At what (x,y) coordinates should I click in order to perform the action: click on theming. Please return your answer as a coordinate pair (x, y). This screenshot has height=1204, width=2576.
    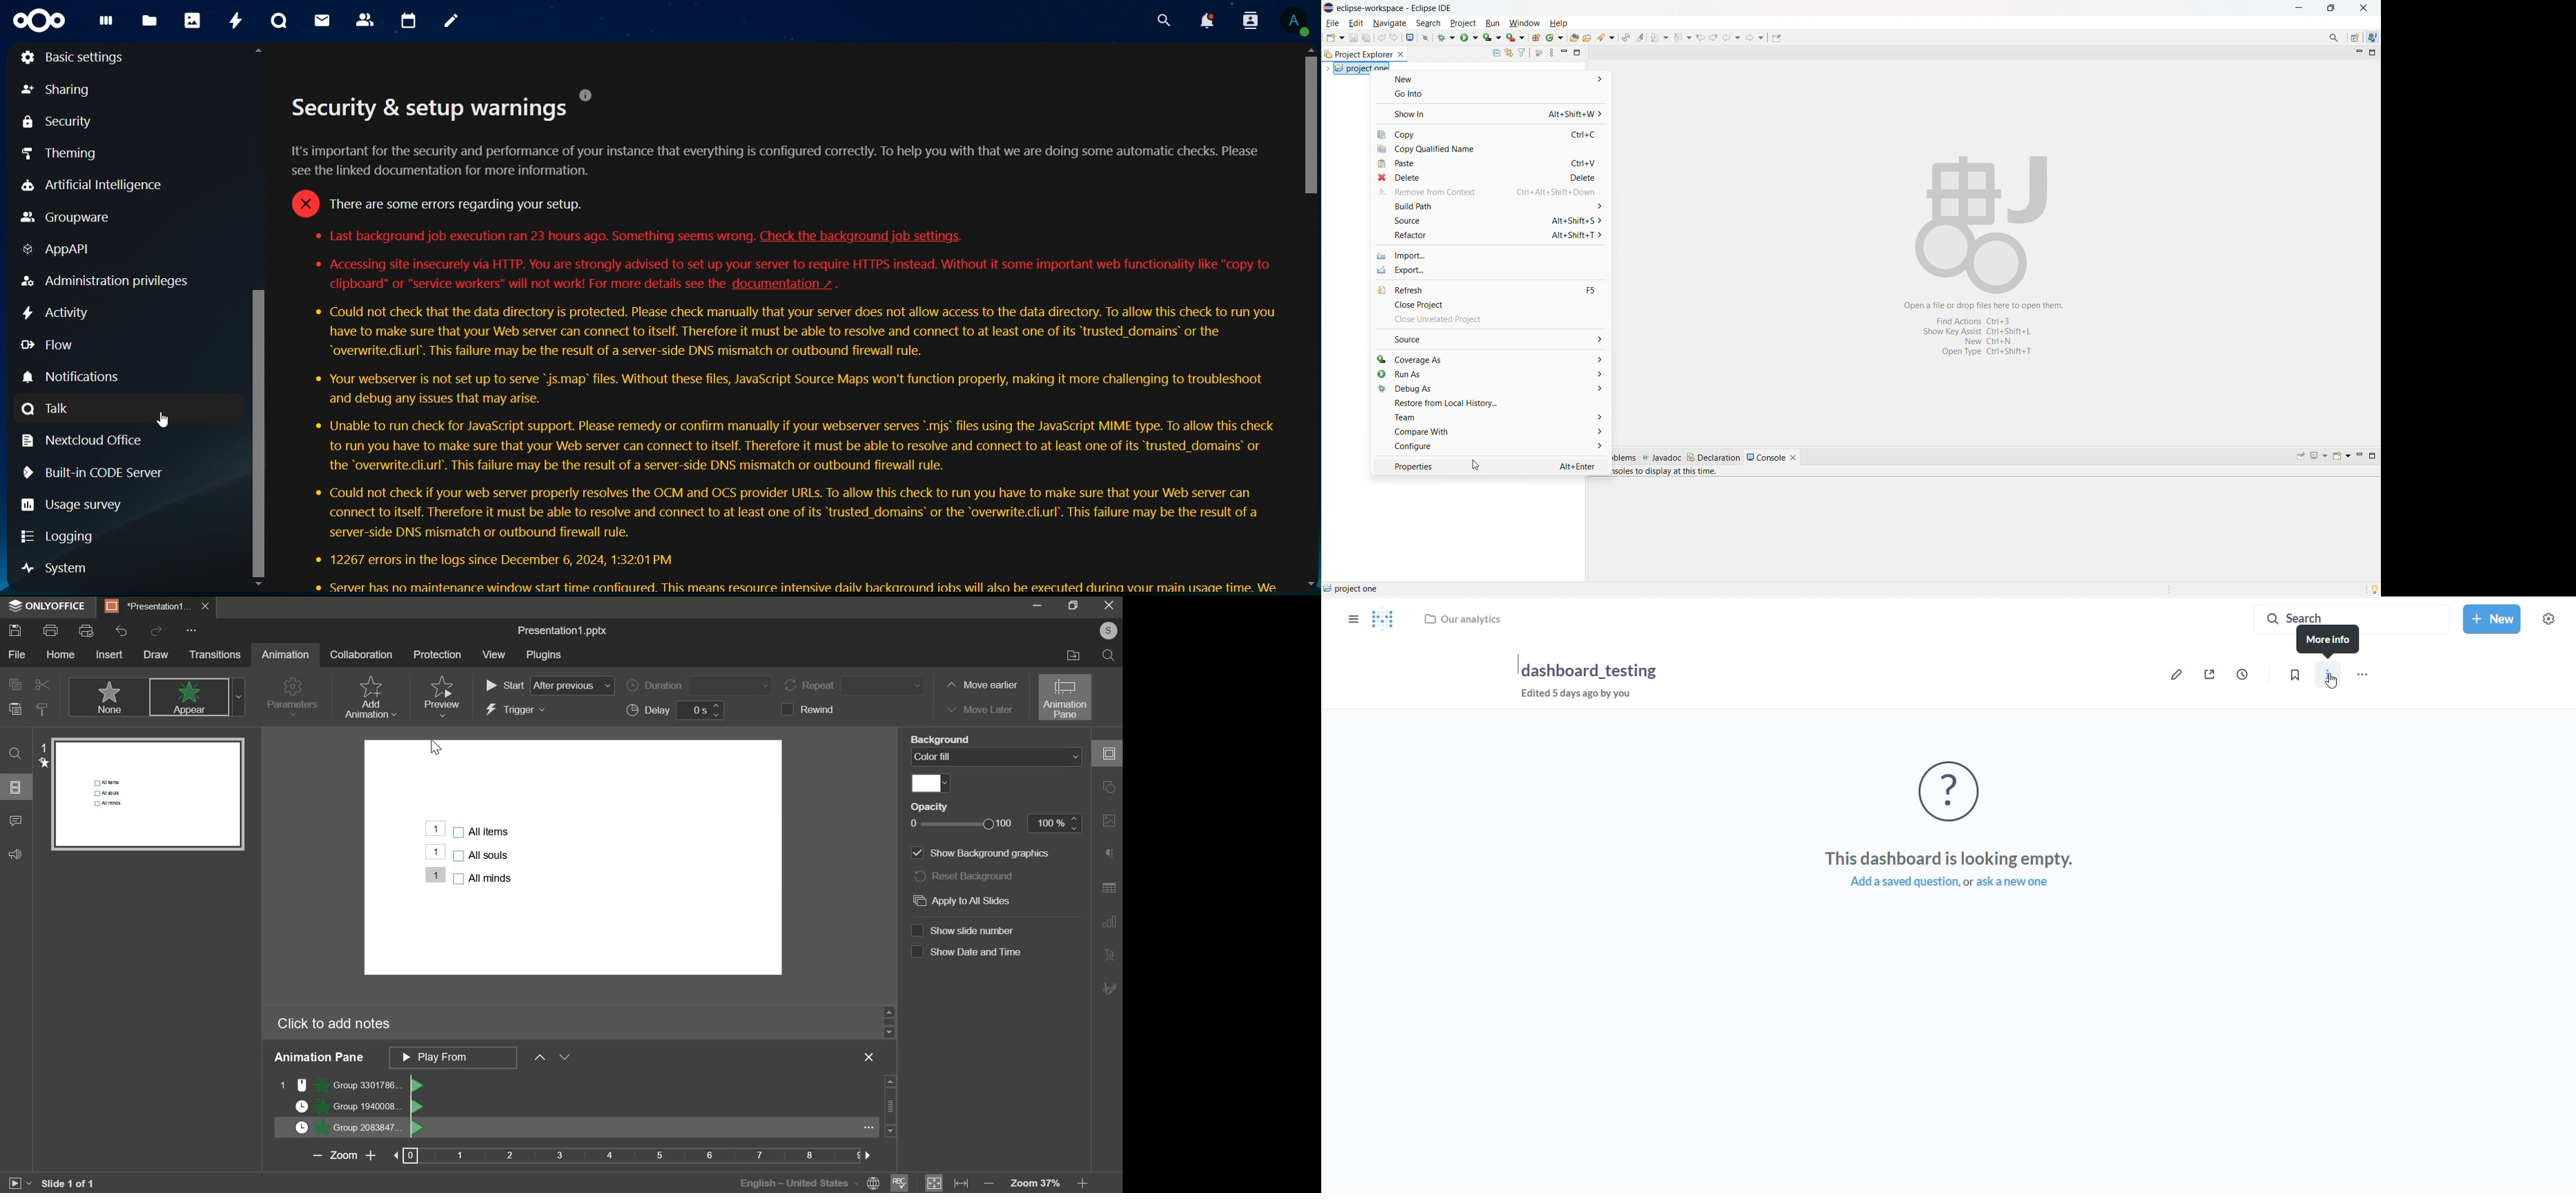
    Looking at the image, I should click on (60, 154).